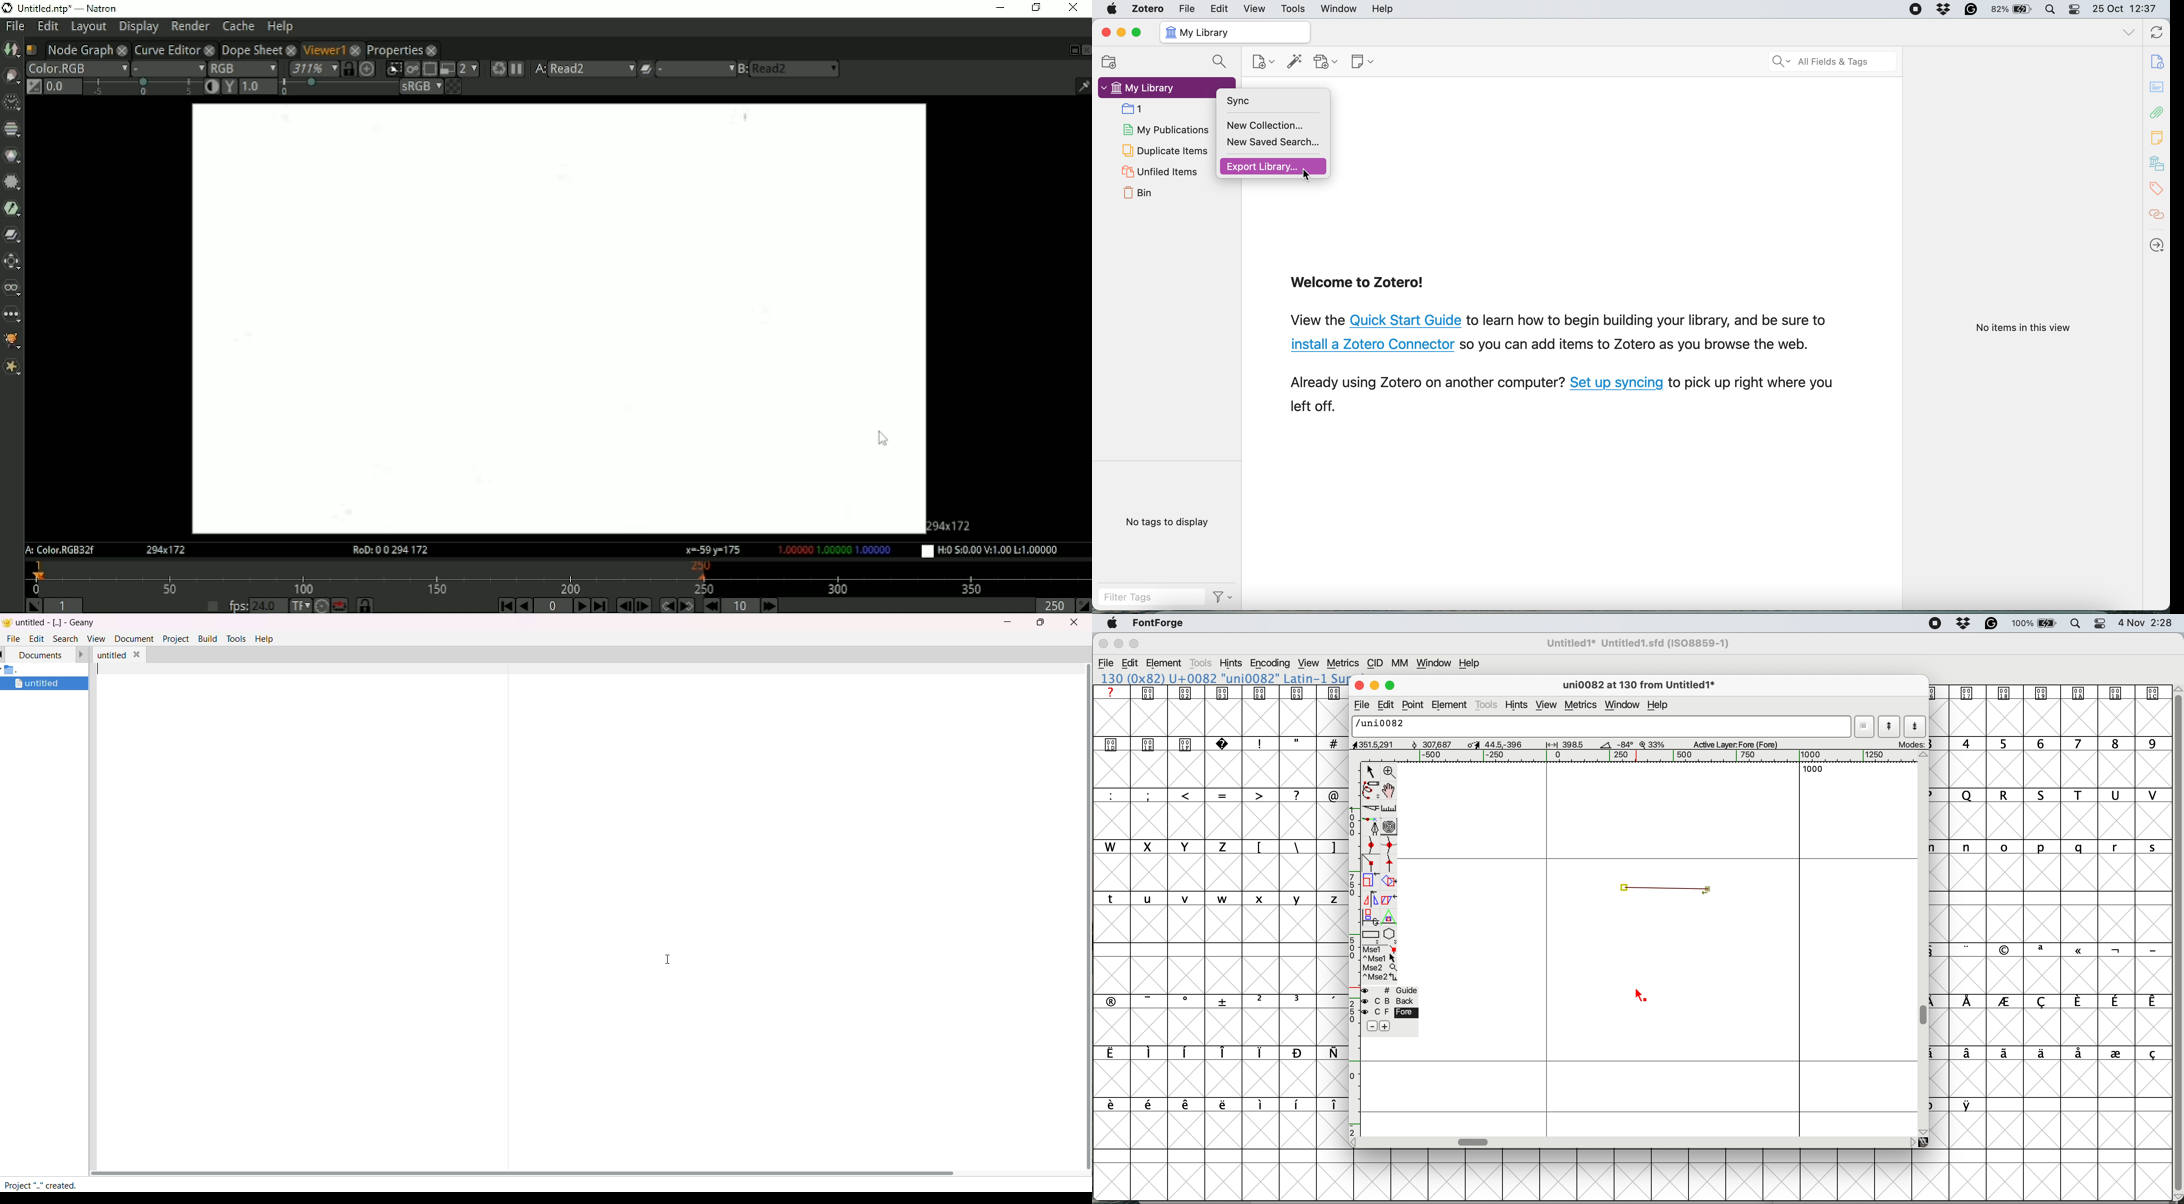  What do you see at coordinates (1474, 1143) in the screenshot?
I see `horizontal scroll bar` at bounding box center [1474, 1143].